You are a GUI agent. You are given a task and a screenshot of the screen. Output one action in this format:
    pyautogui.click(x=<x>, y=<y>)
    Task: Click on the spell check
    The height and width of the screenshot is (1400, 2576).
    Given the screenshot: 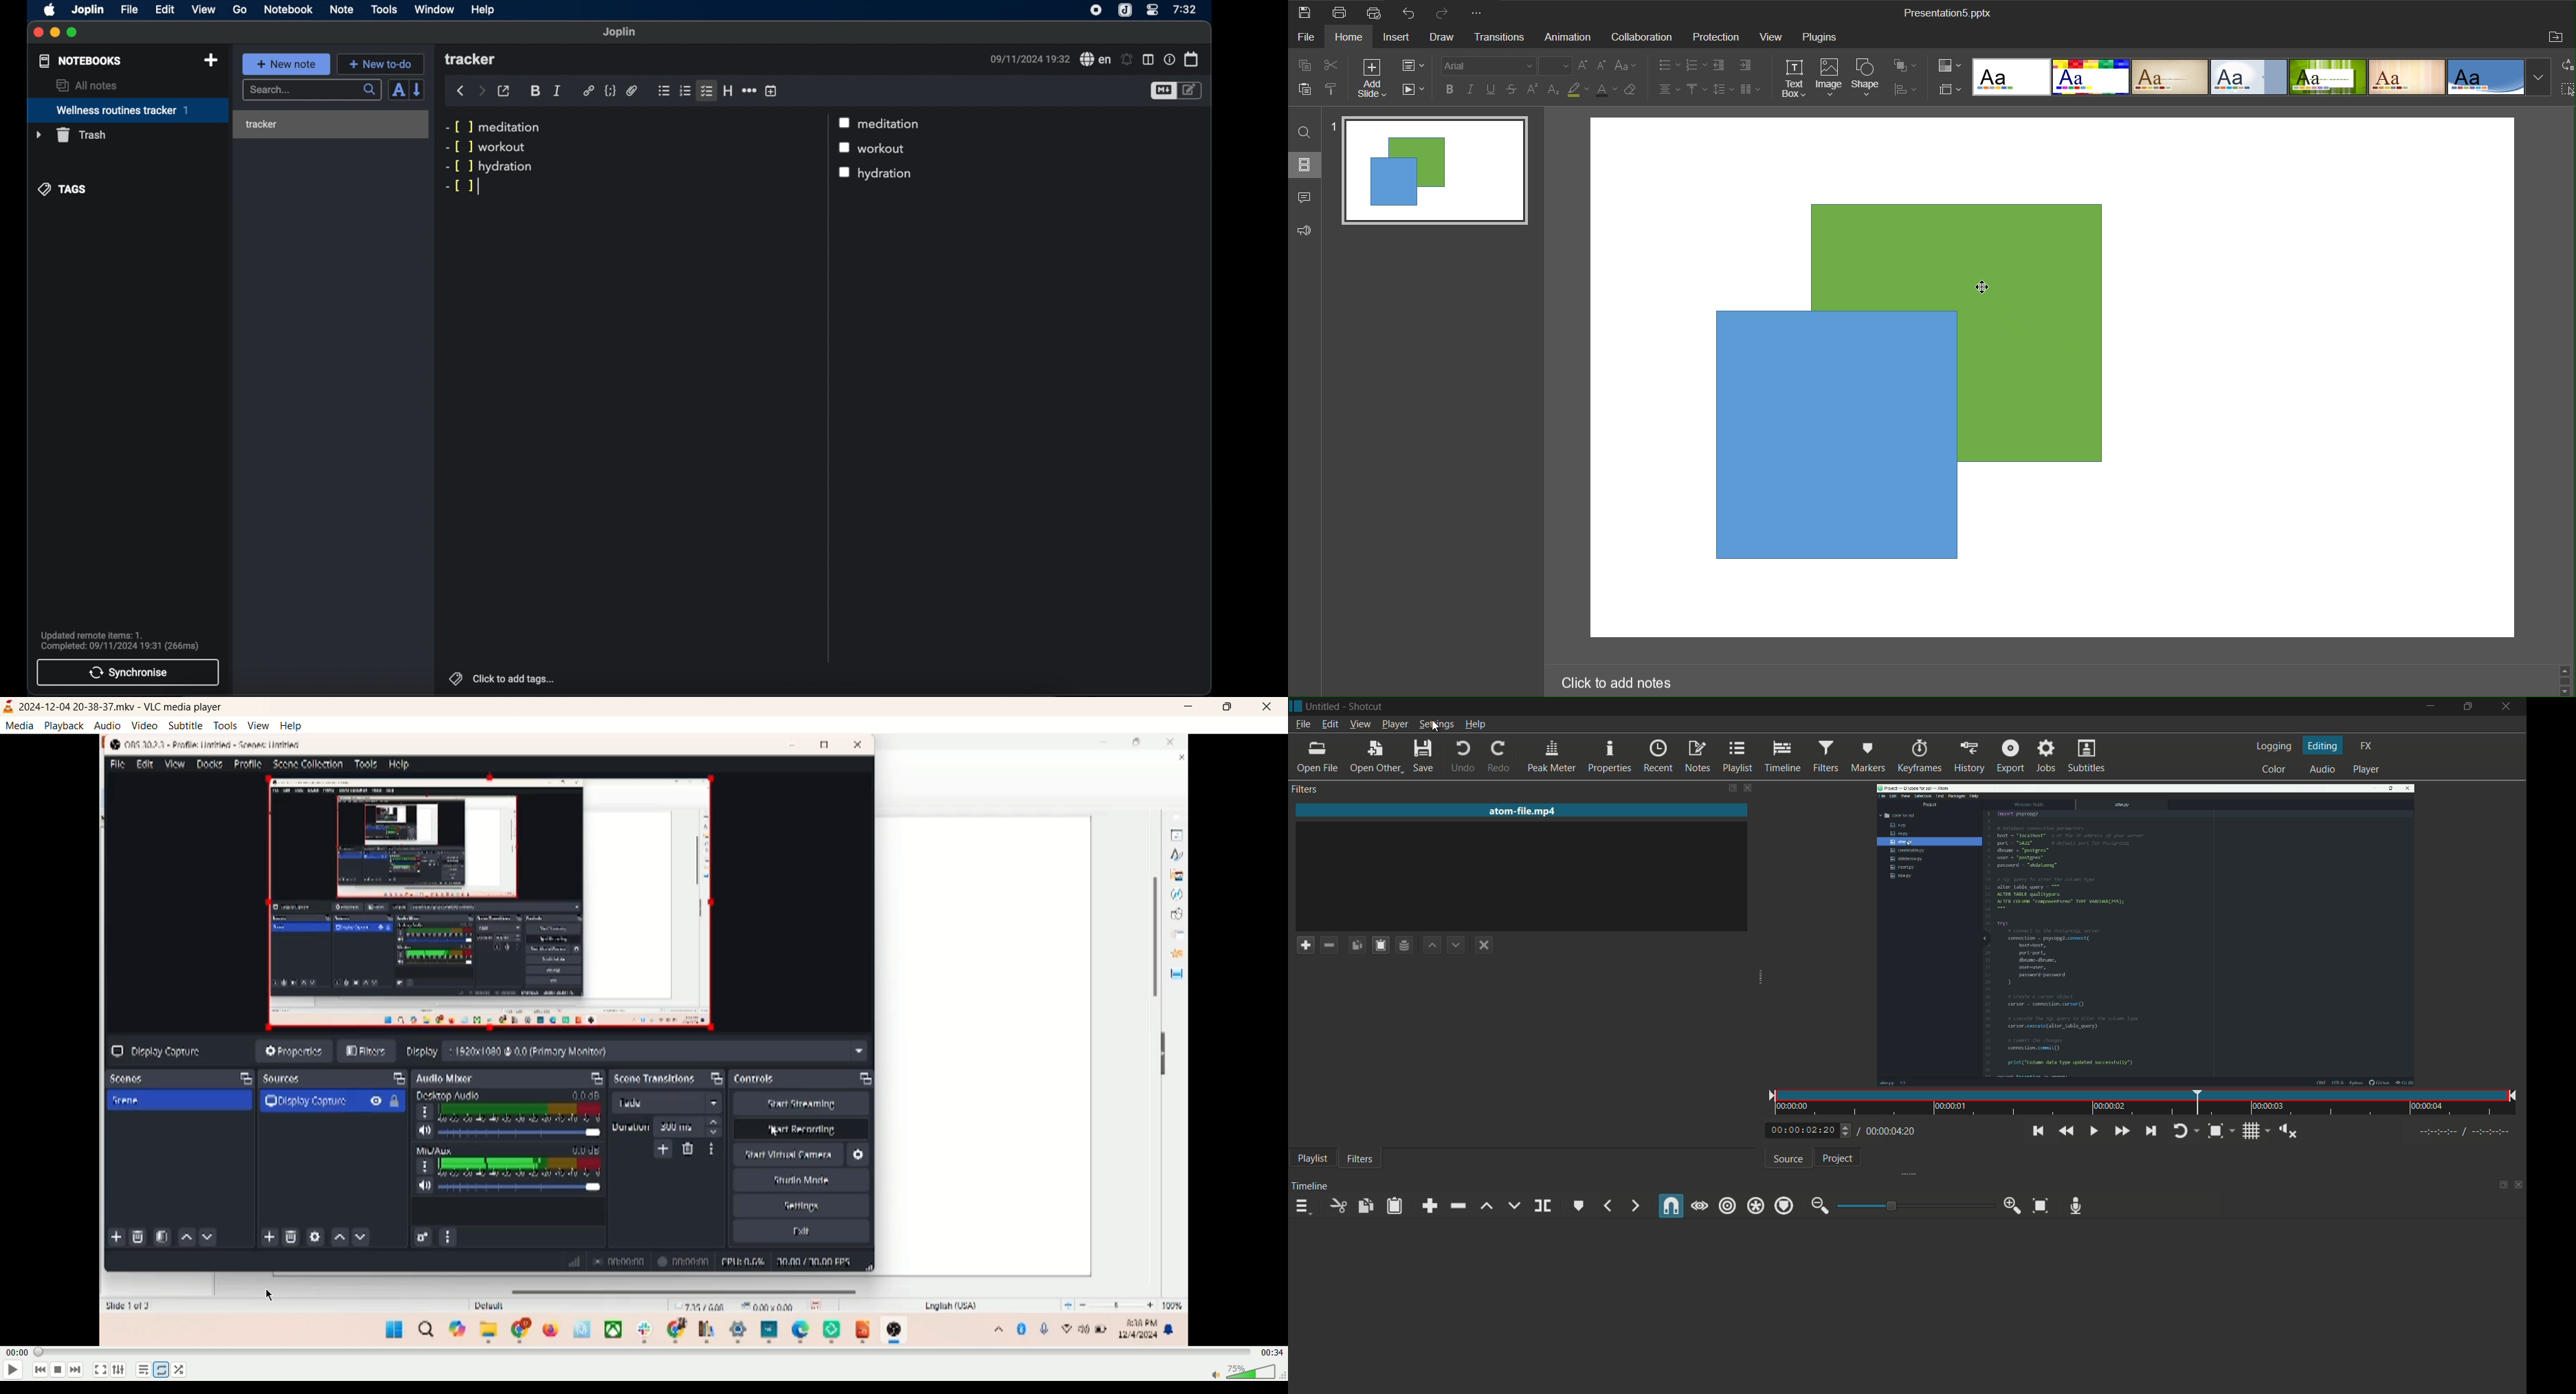 What is the action you would take?
    pyautogui.click(x=1094, y=59)
    